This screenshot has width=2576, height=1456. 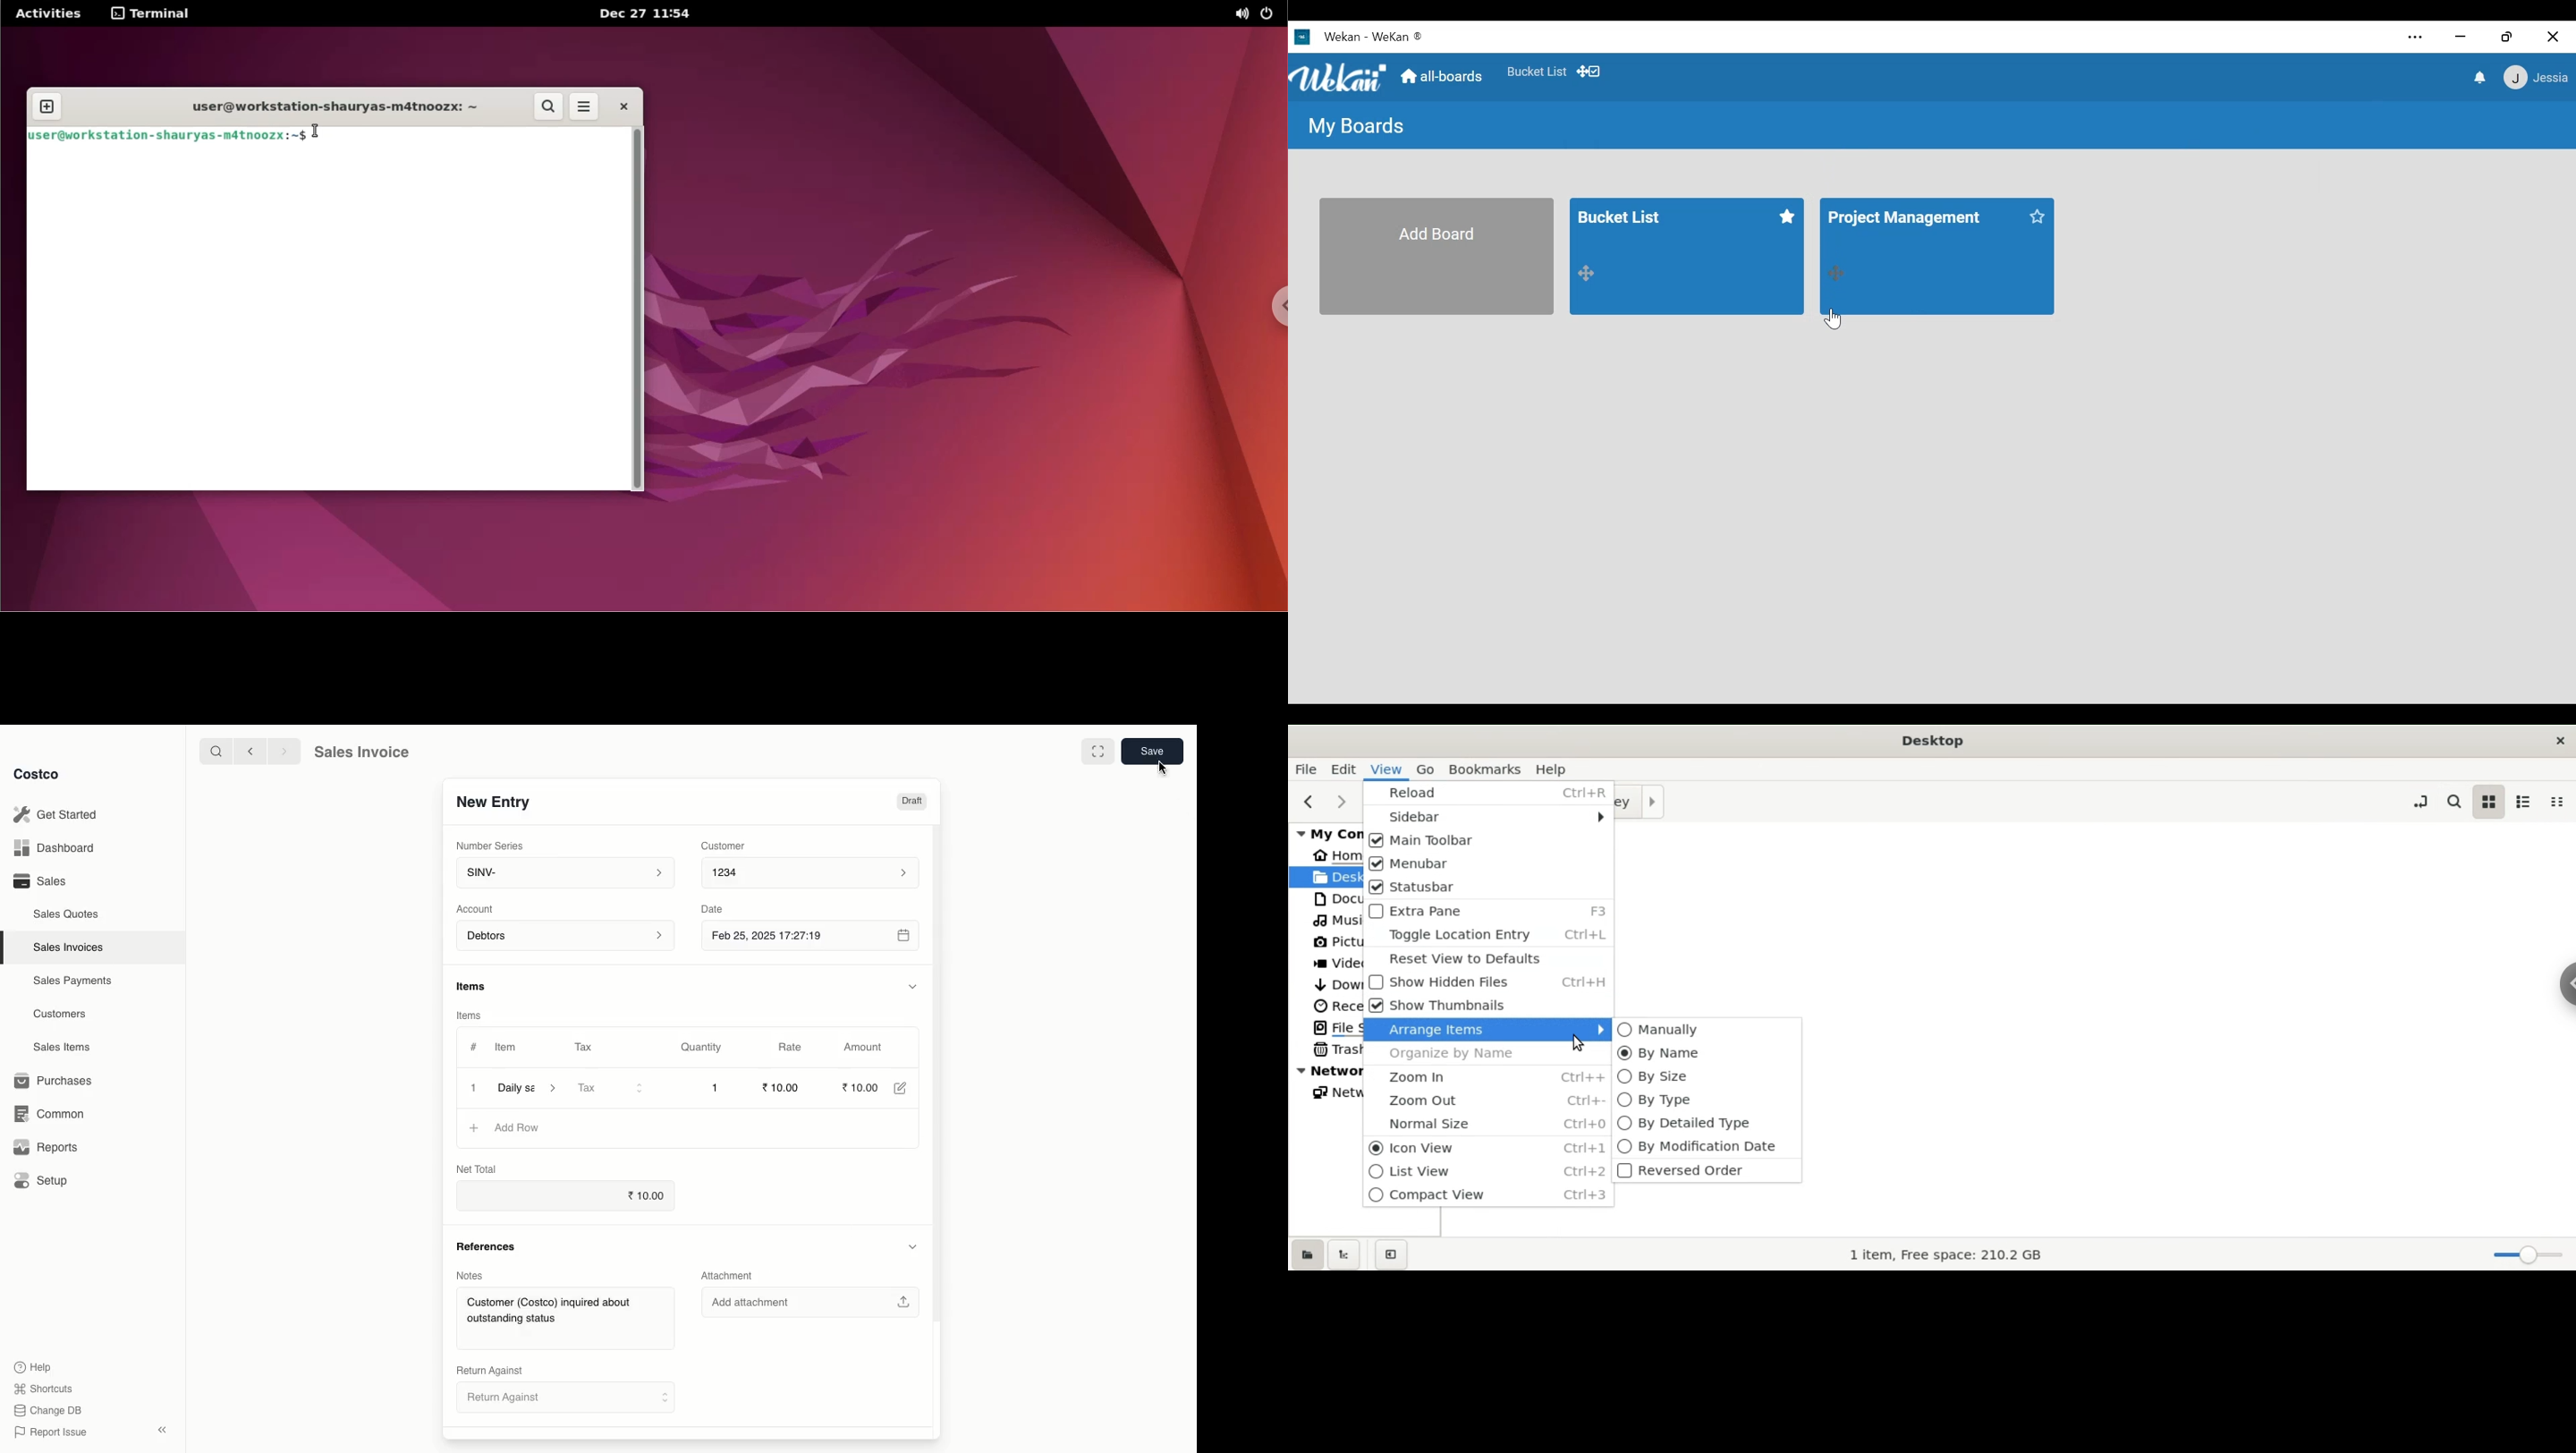 What do you see at coordinates (1161, 768) in the screenshot?
I see `cursor - typing` at bounding box center [1161, 768].